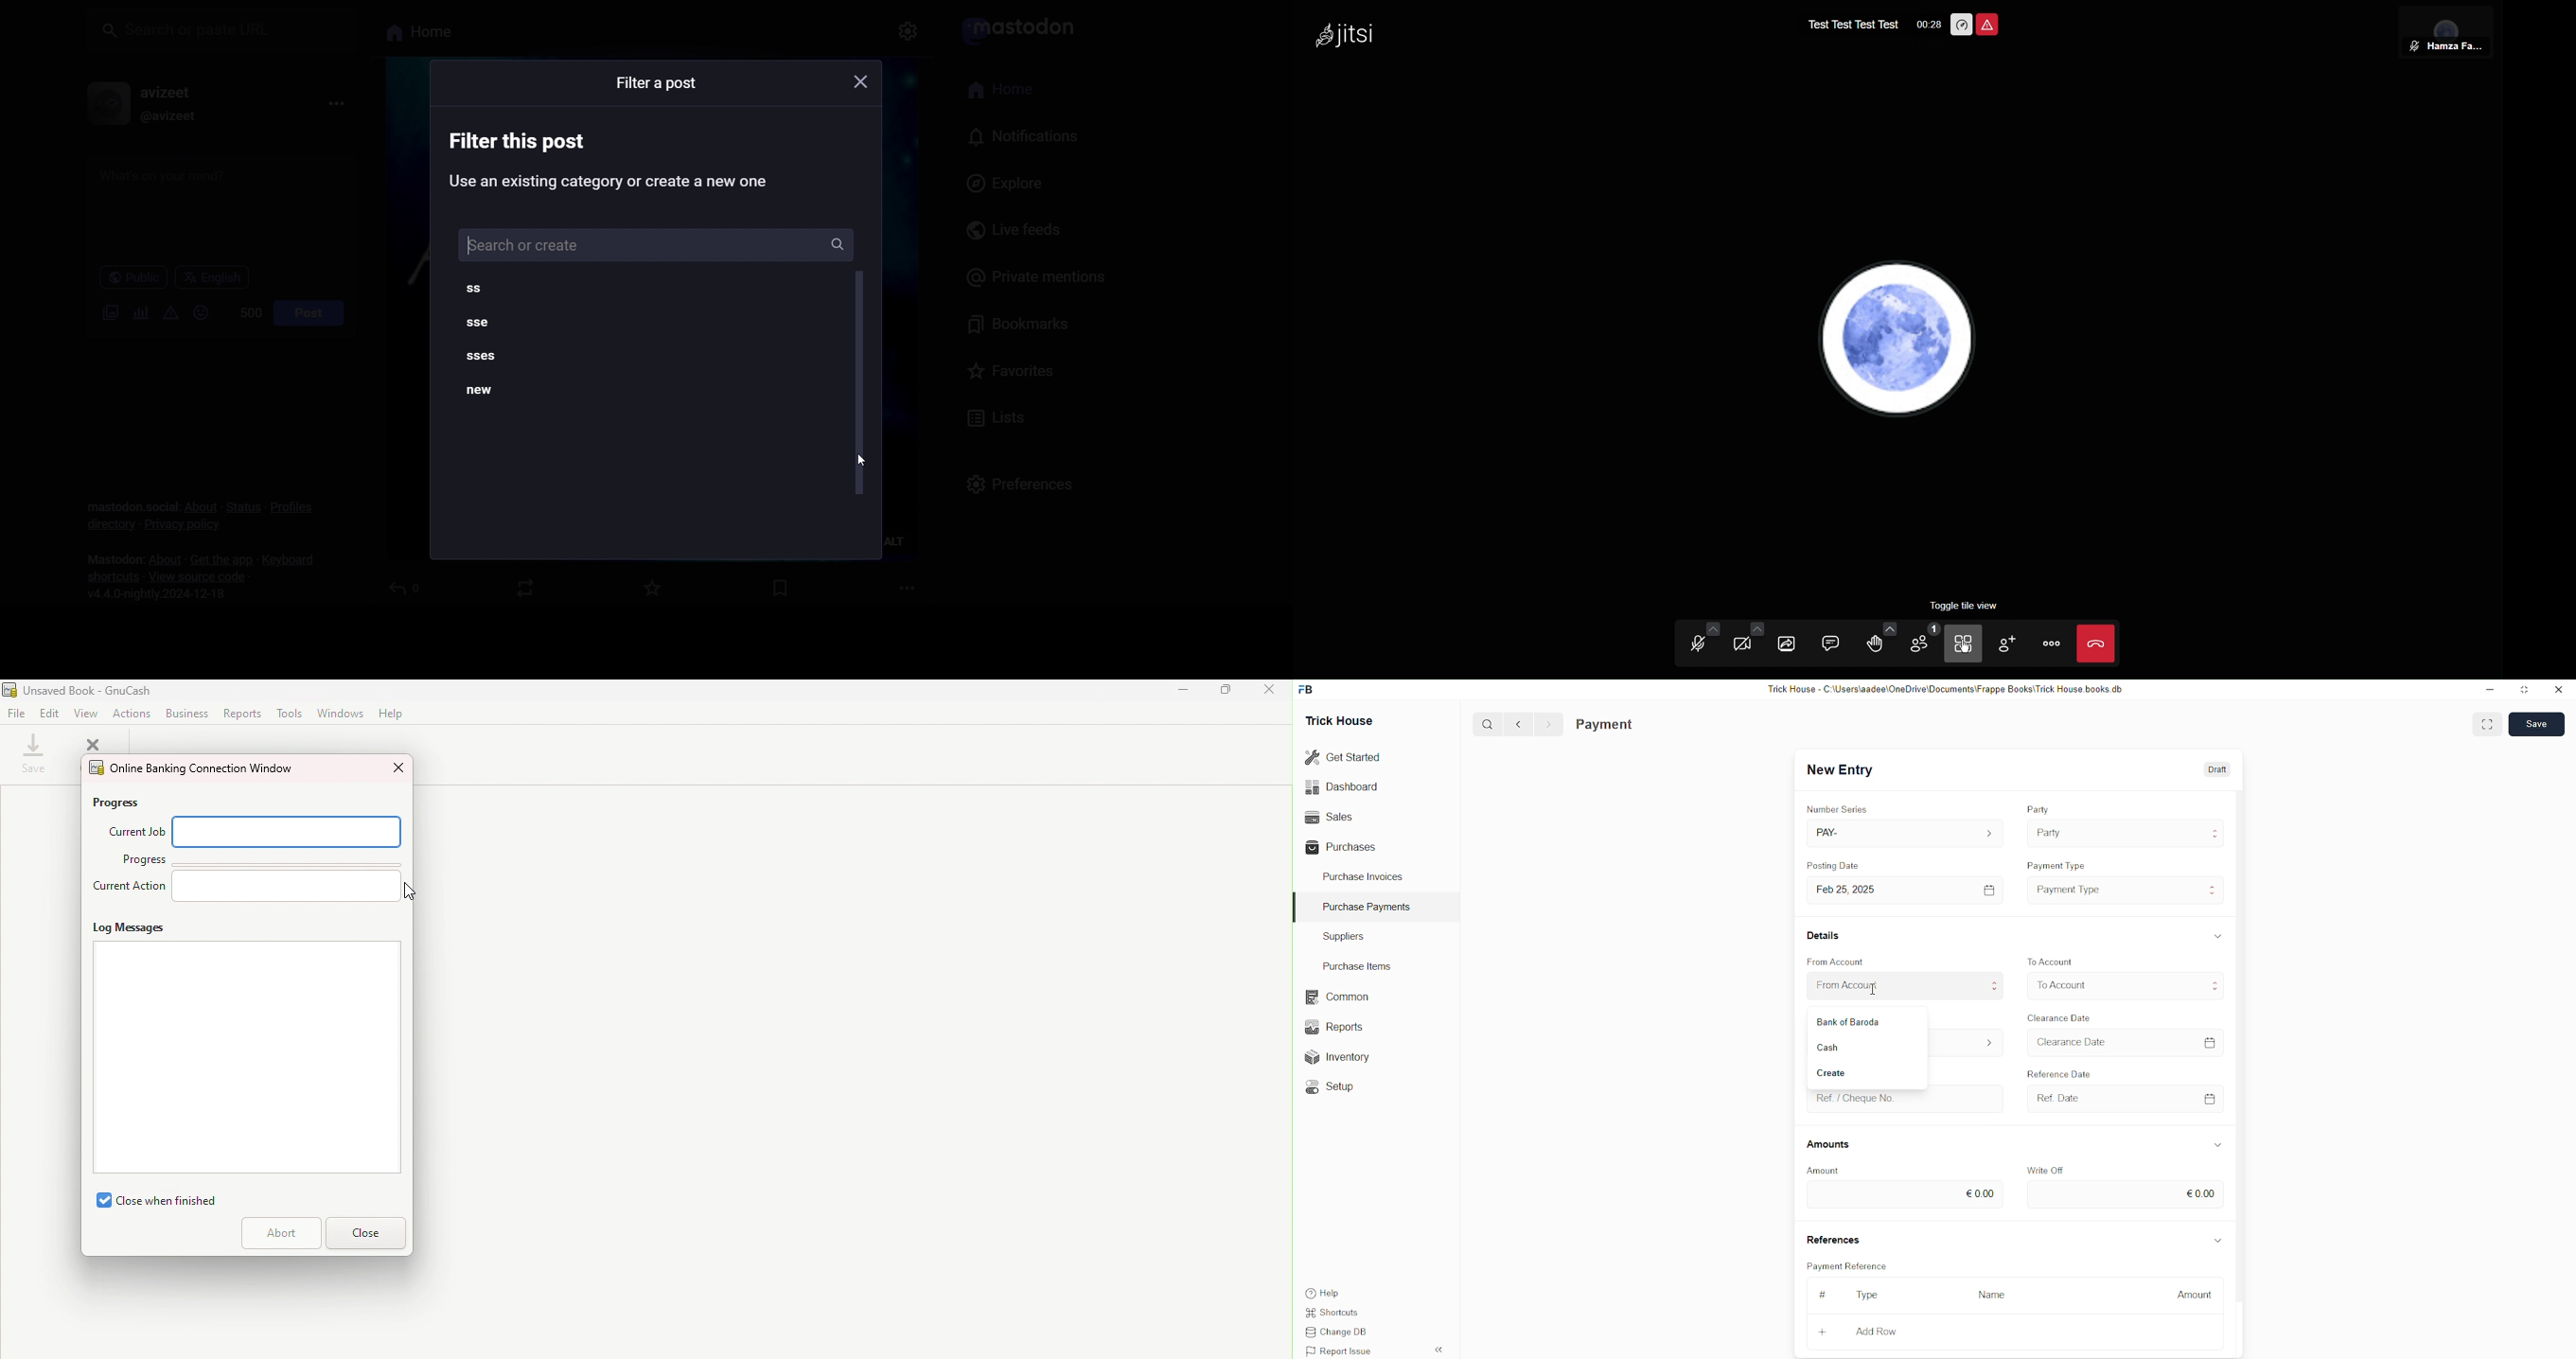  I want to click on cursor, so click(1878, 991).